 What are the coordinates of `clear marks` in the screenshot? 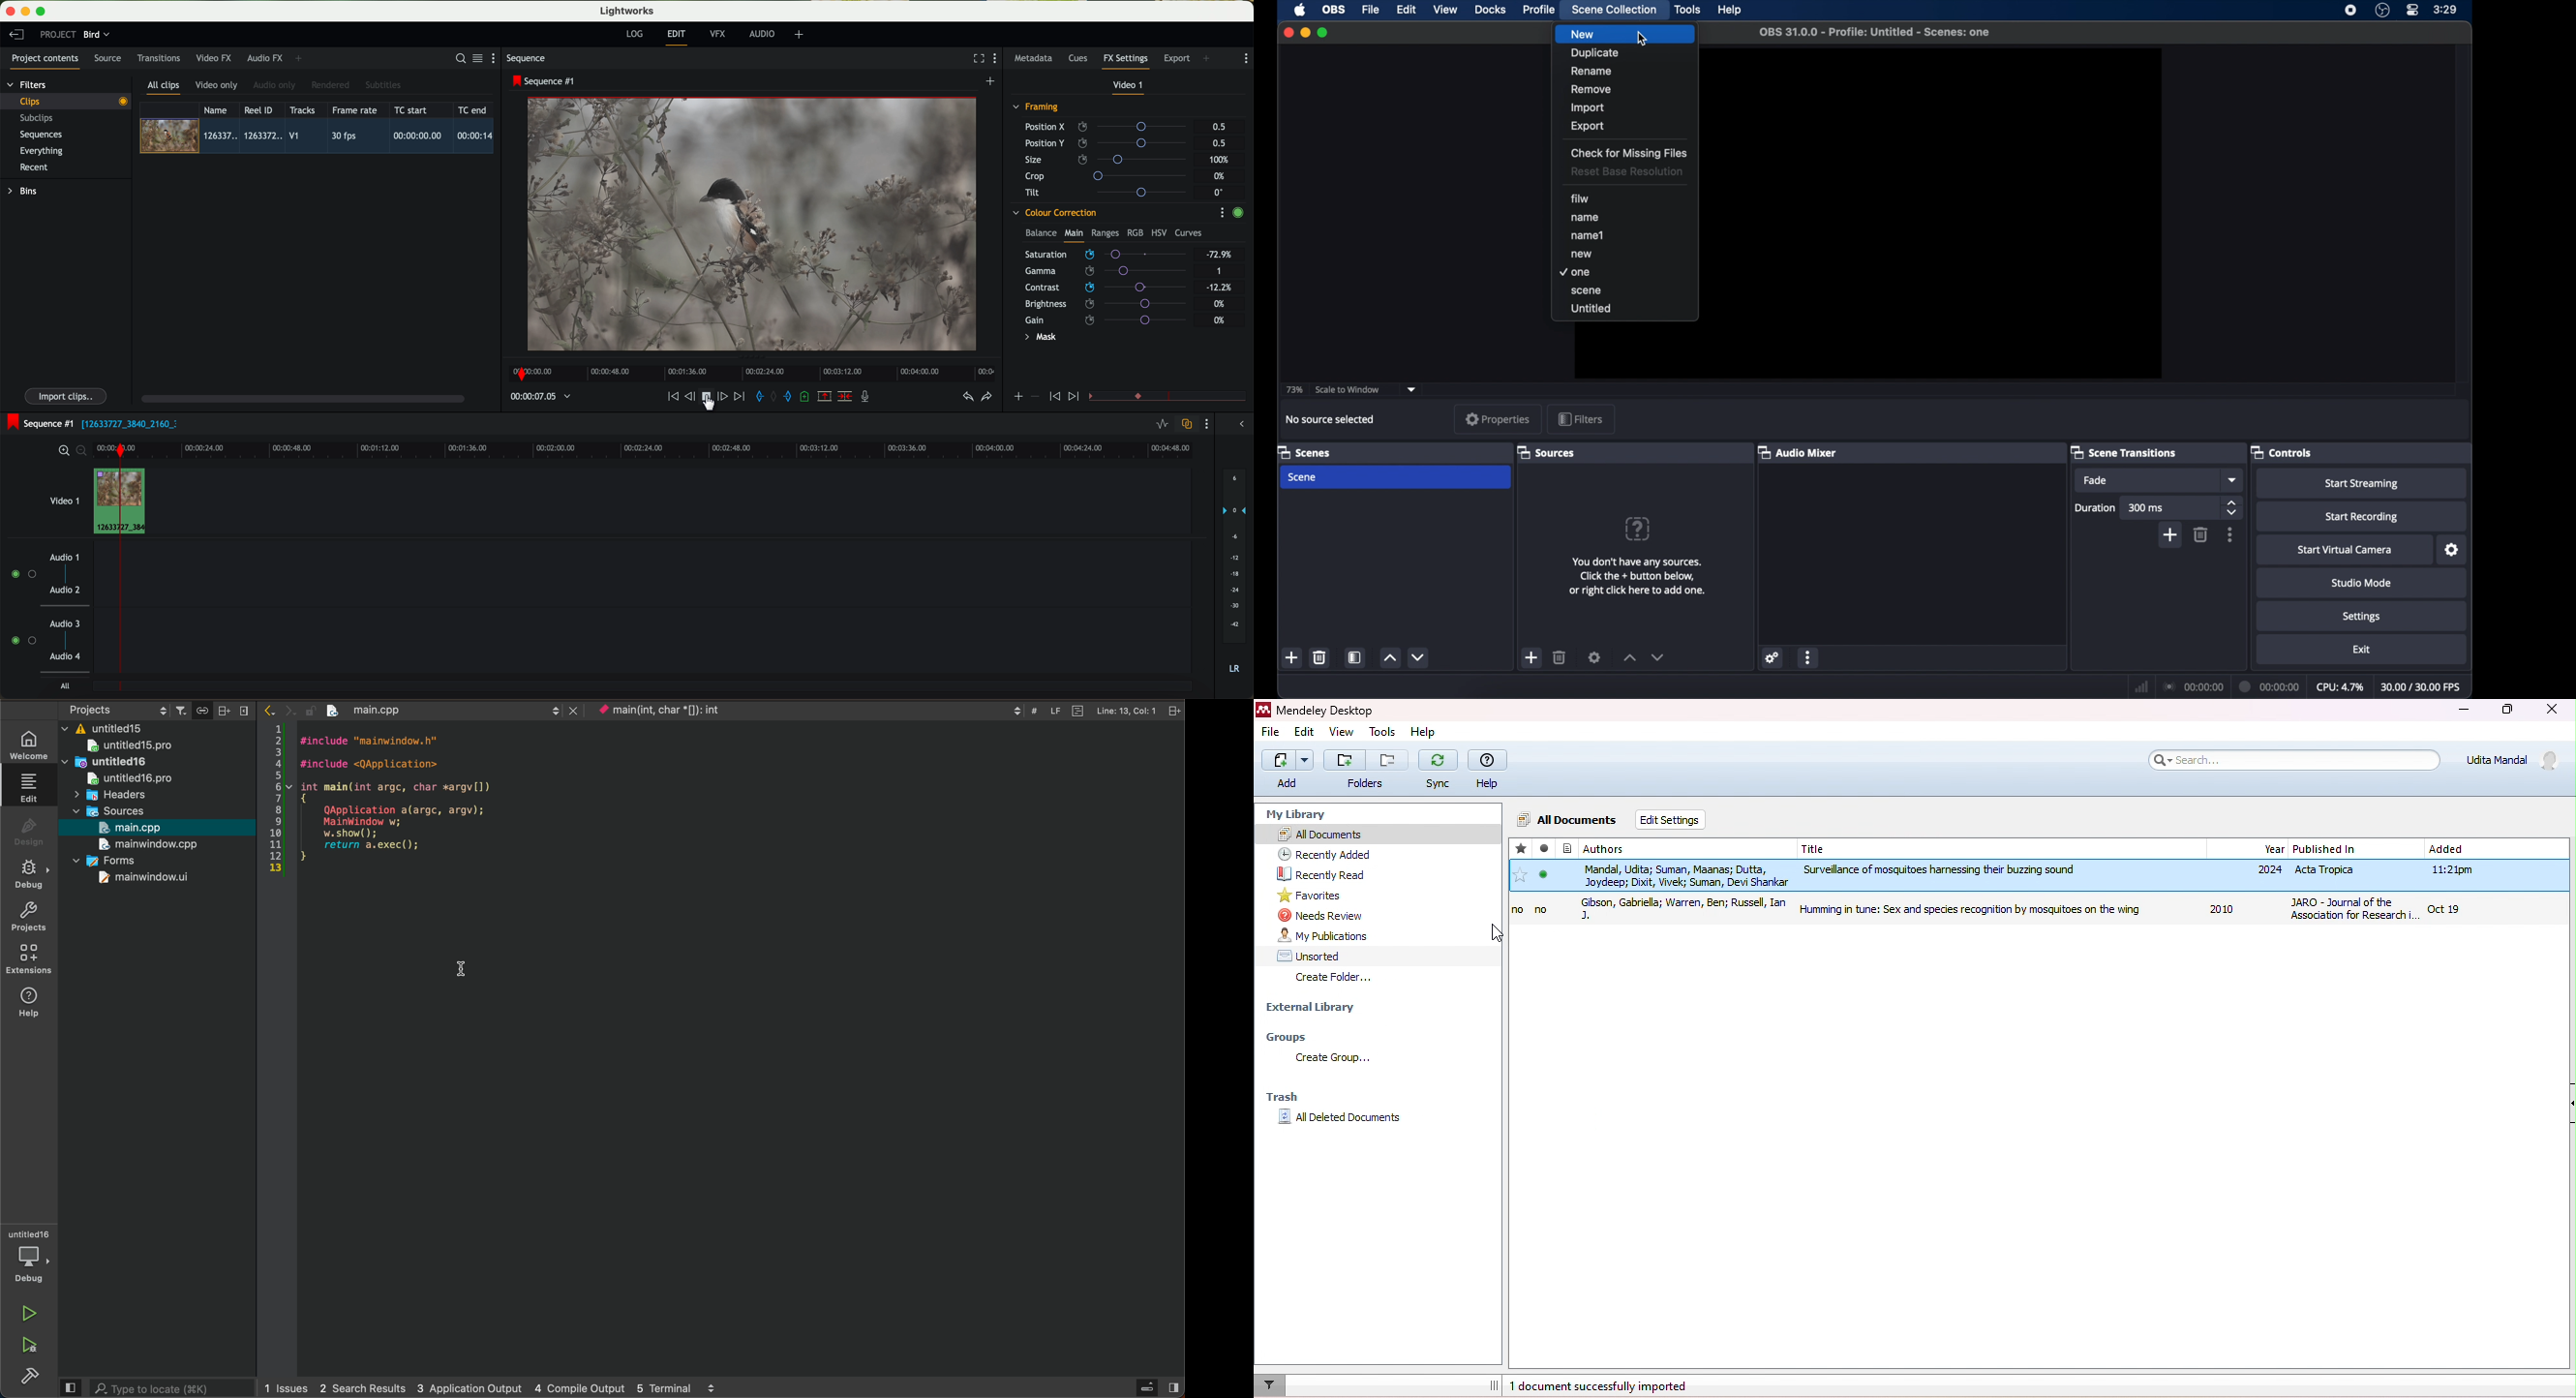 It's located at (775, 397).